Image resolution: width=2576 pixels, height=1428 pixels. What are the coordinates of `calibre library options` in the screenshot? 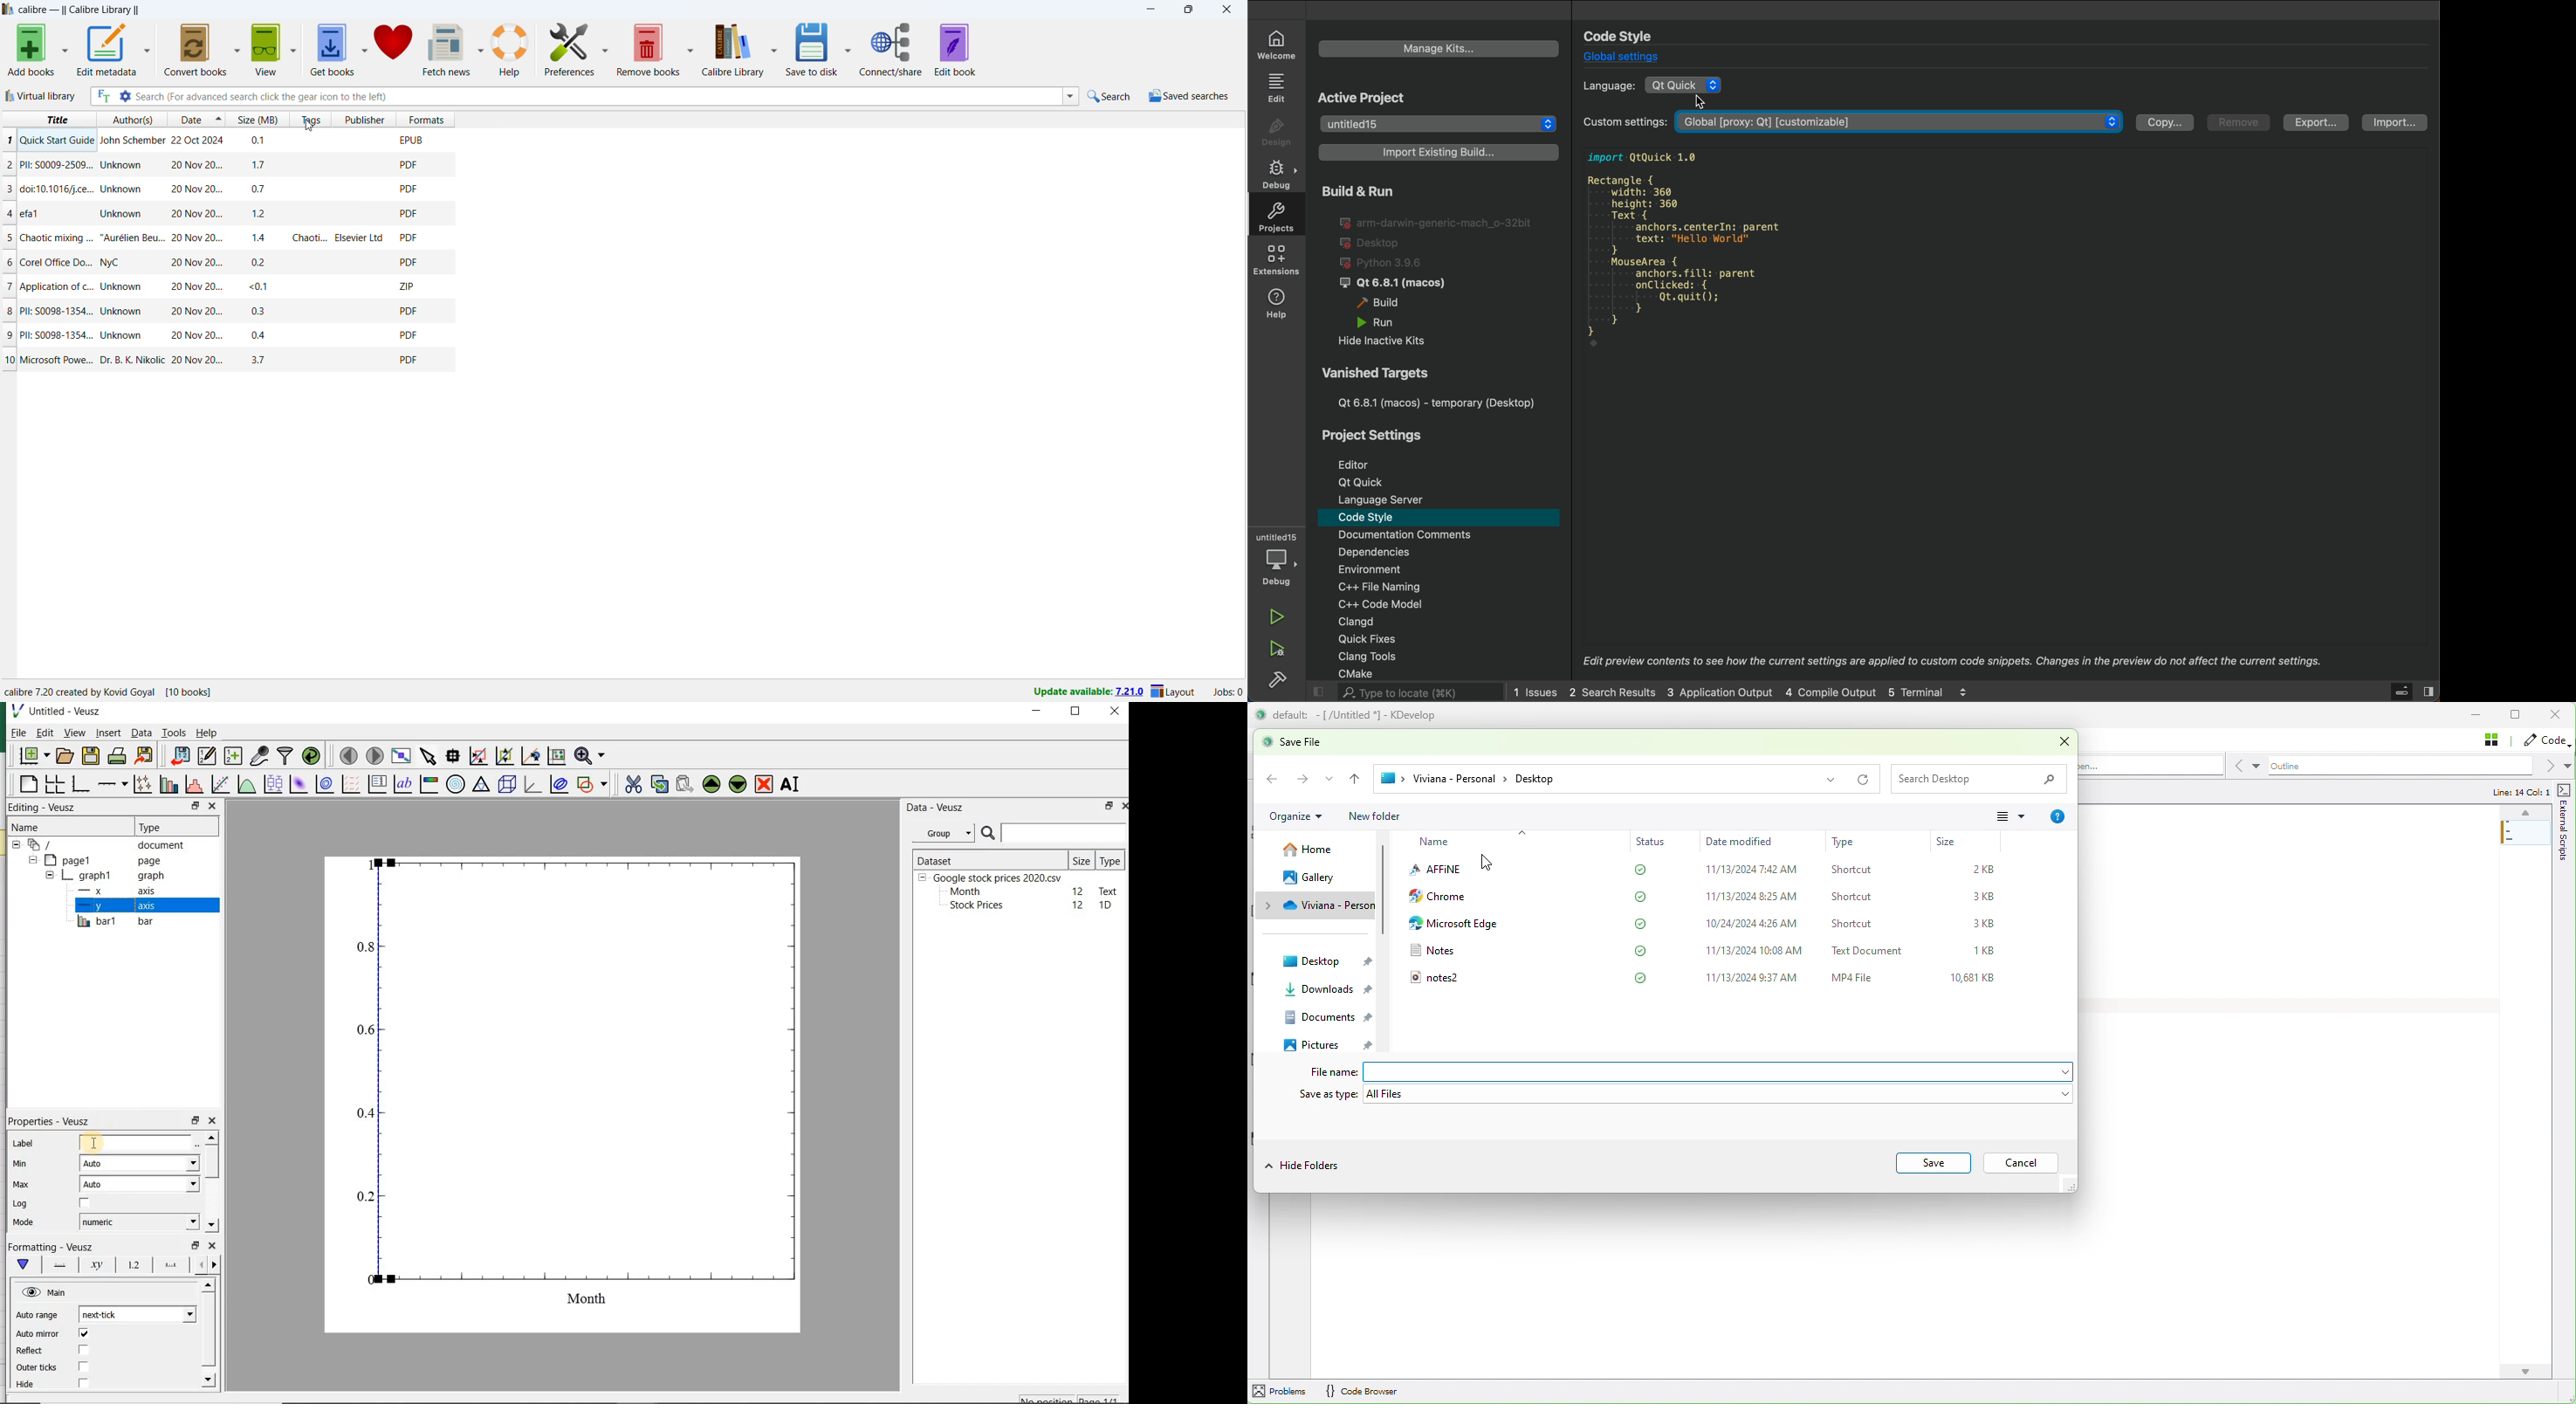 It's located at (775, 49).